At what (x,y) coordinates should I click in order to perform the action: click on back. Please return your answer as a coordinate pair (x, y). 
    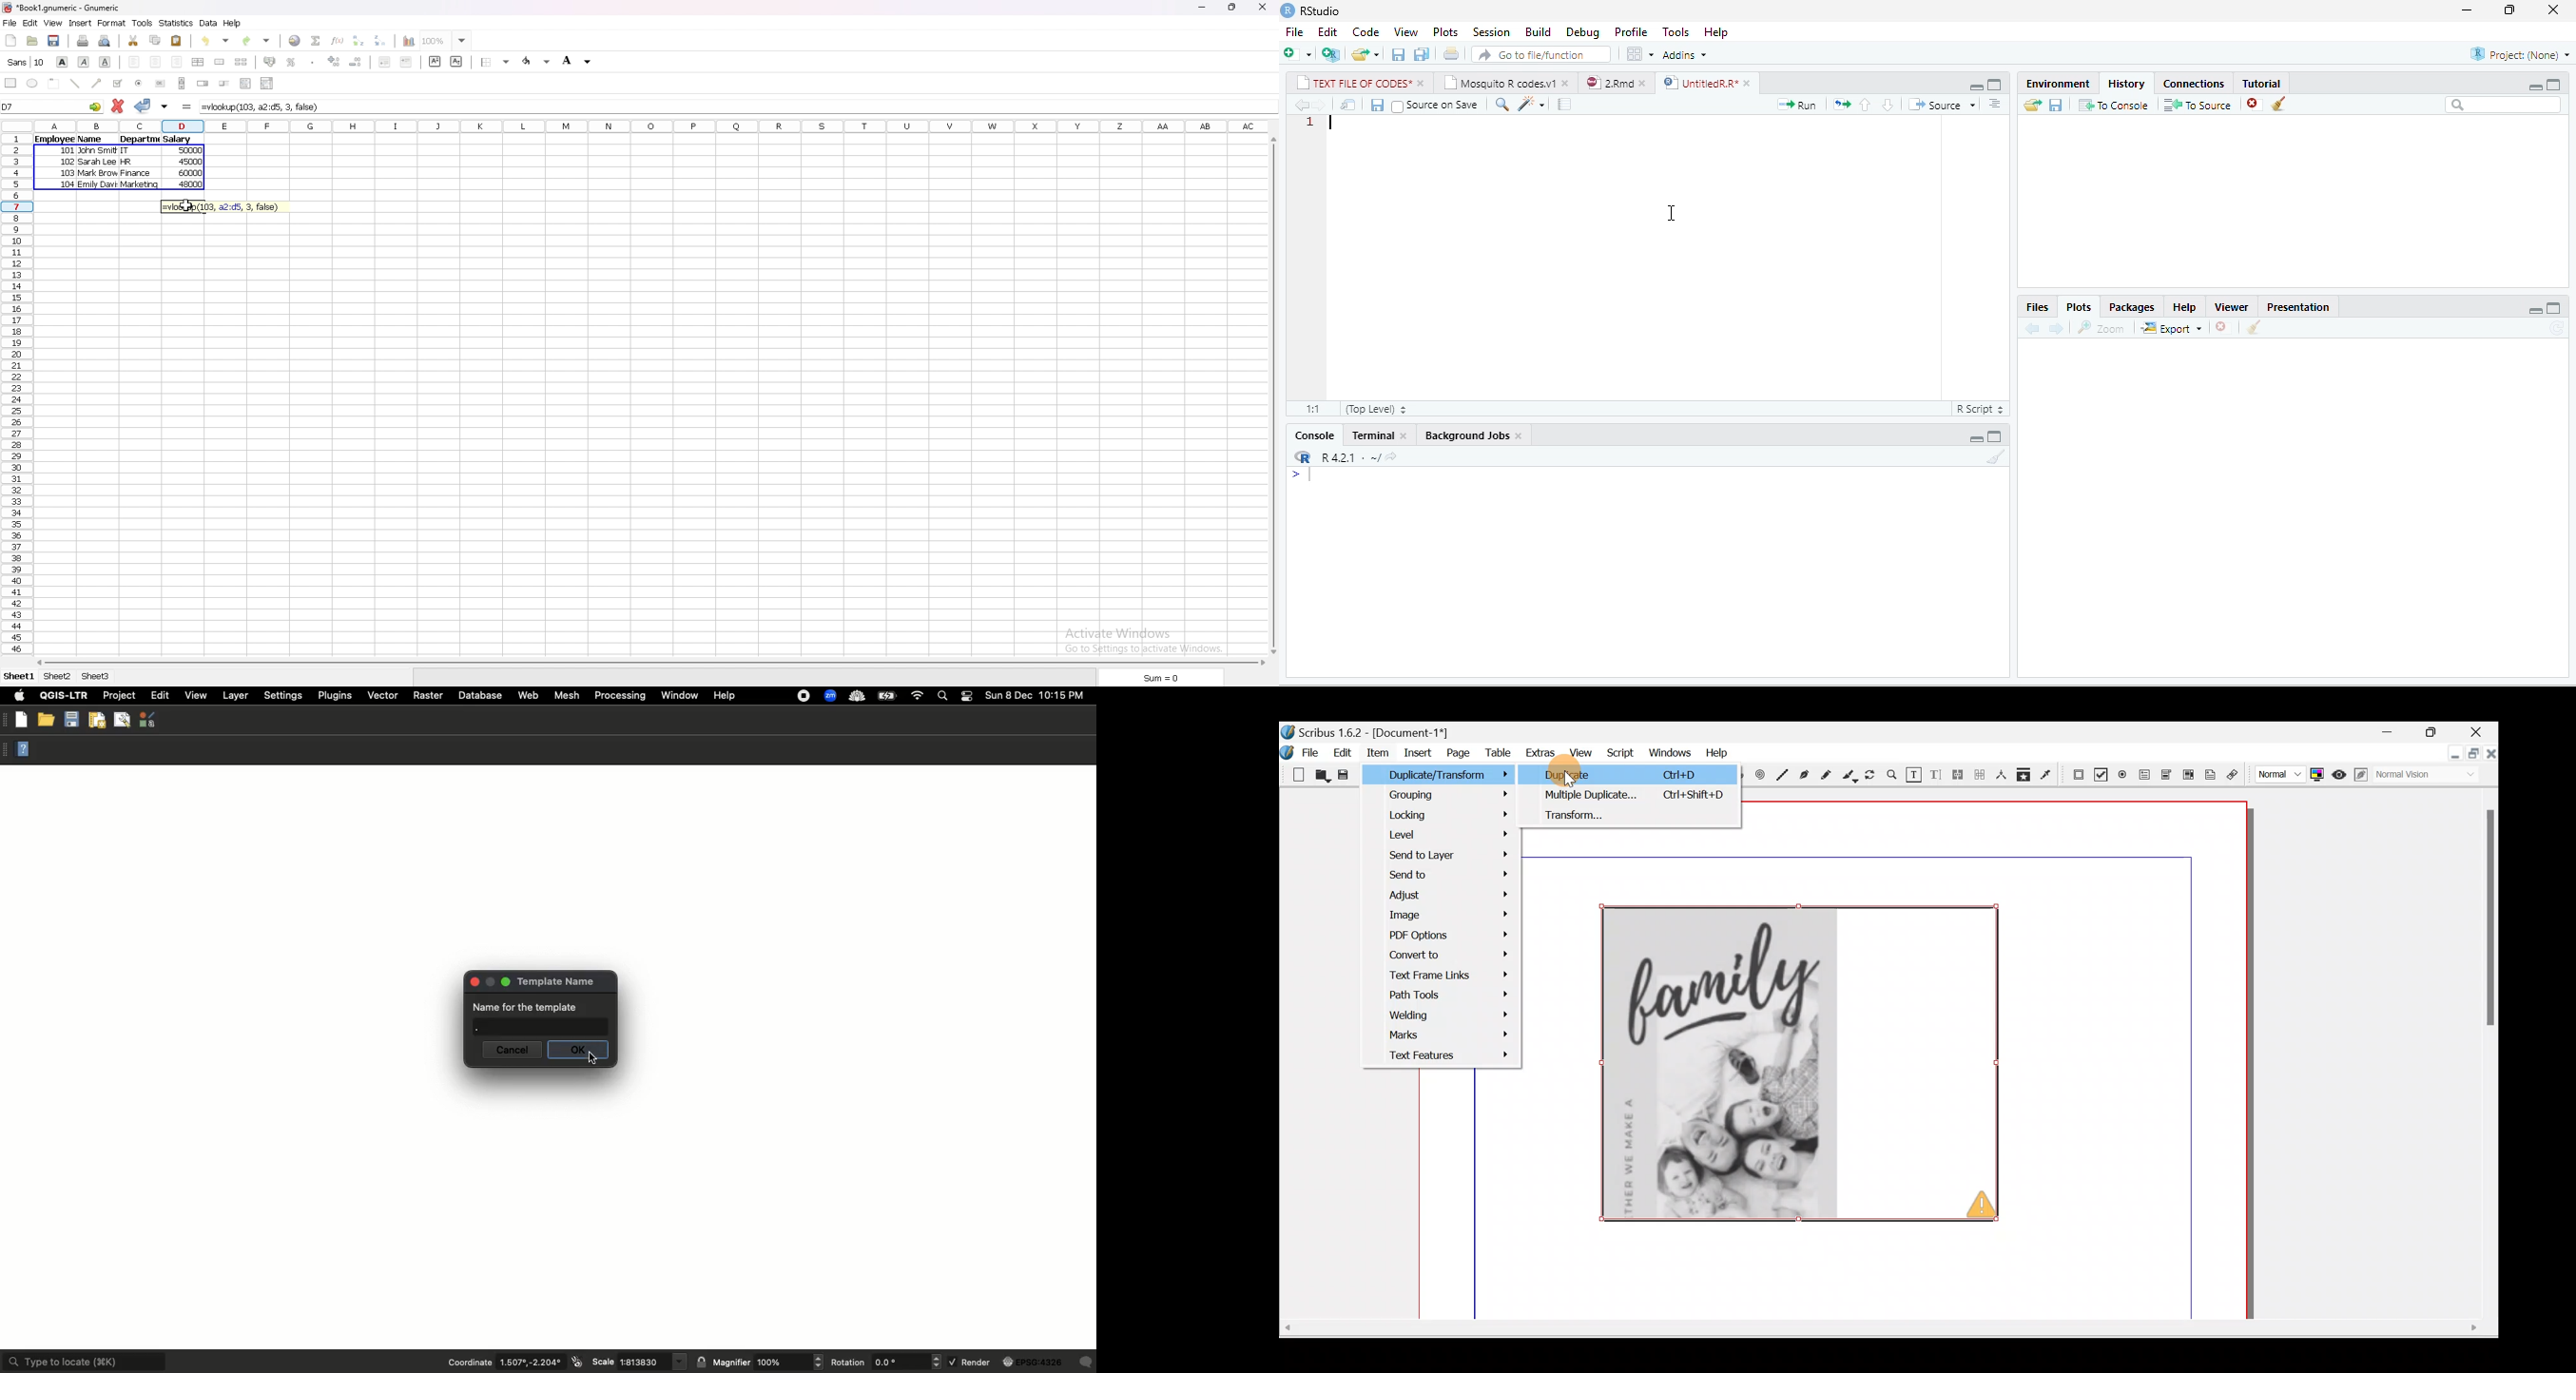
    Looking at the image, I should click on (1301, 105).